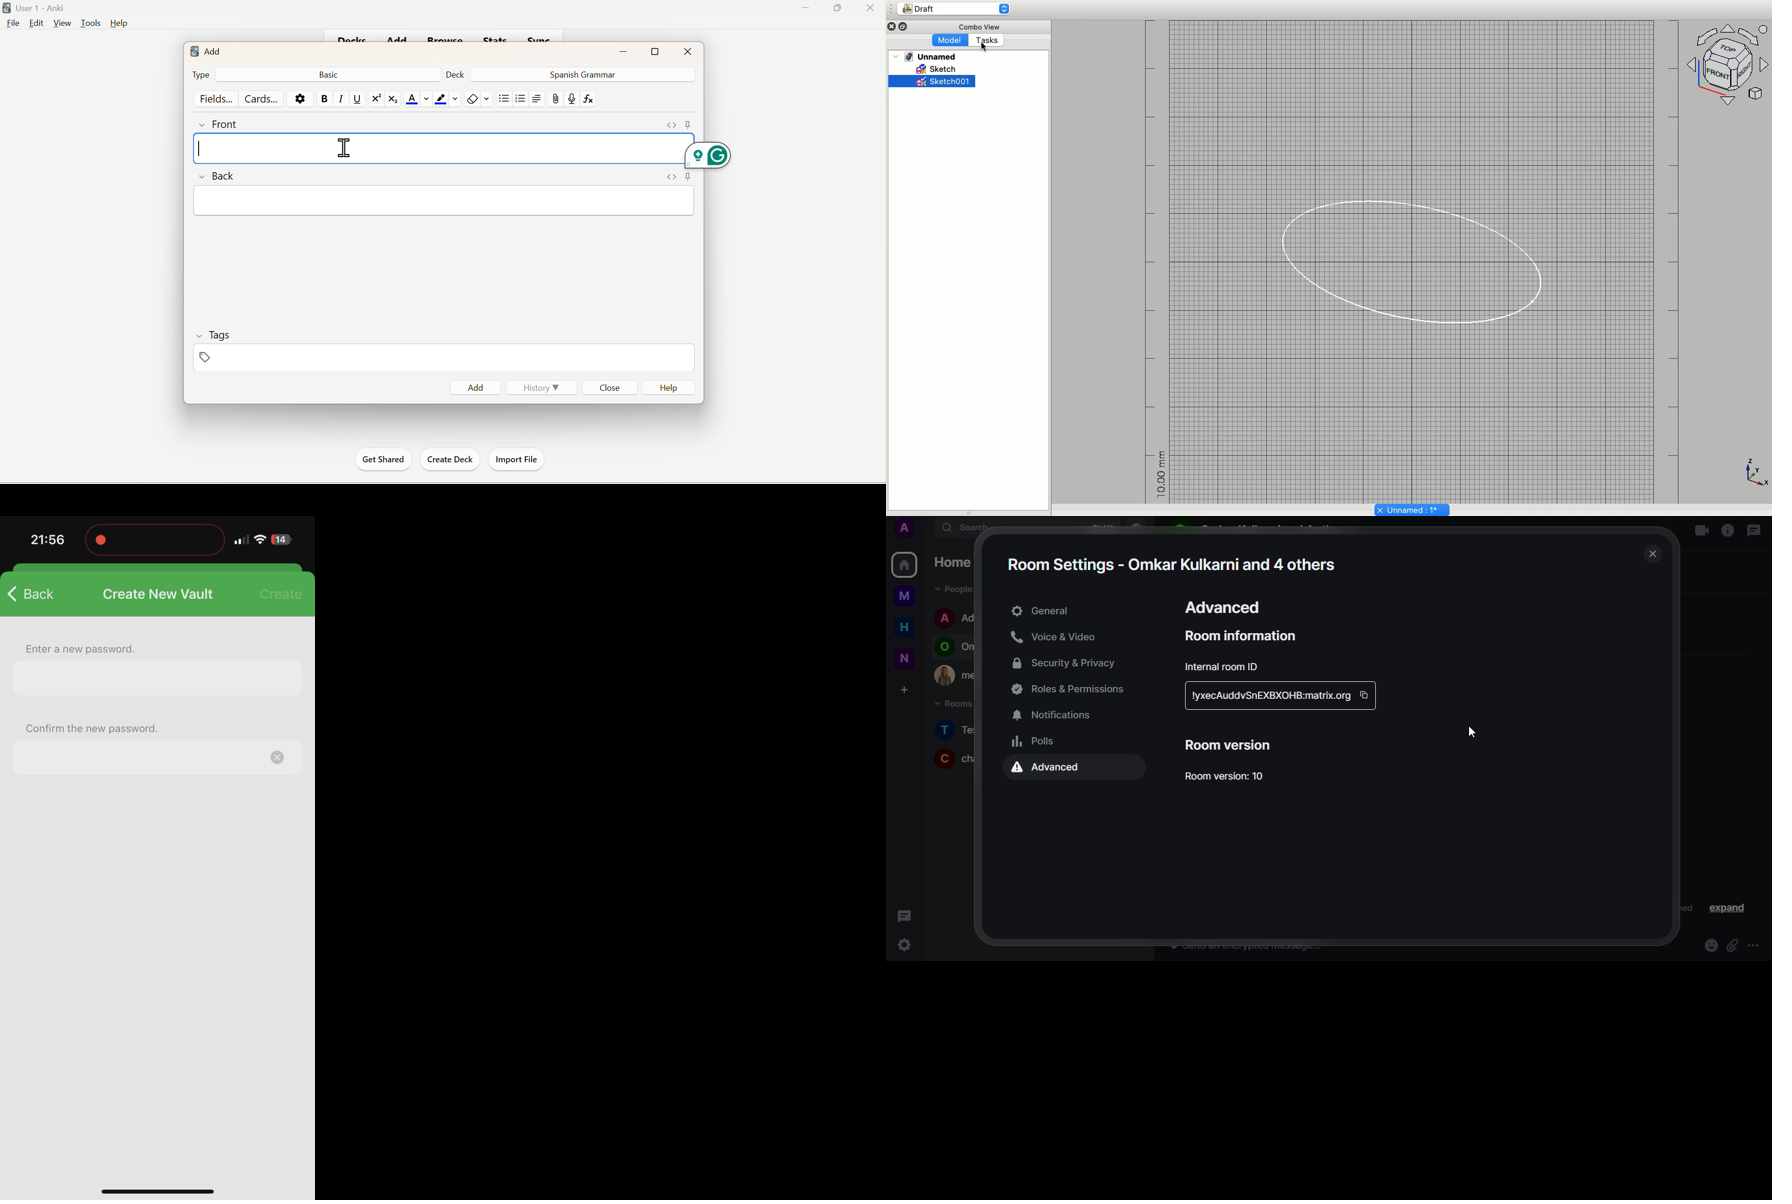 This screenshot has height=1204, width=1792. What do you see at coordinates (263, 98) in the screenshot?
I see `Cards...` at bounding box center [263, 98].